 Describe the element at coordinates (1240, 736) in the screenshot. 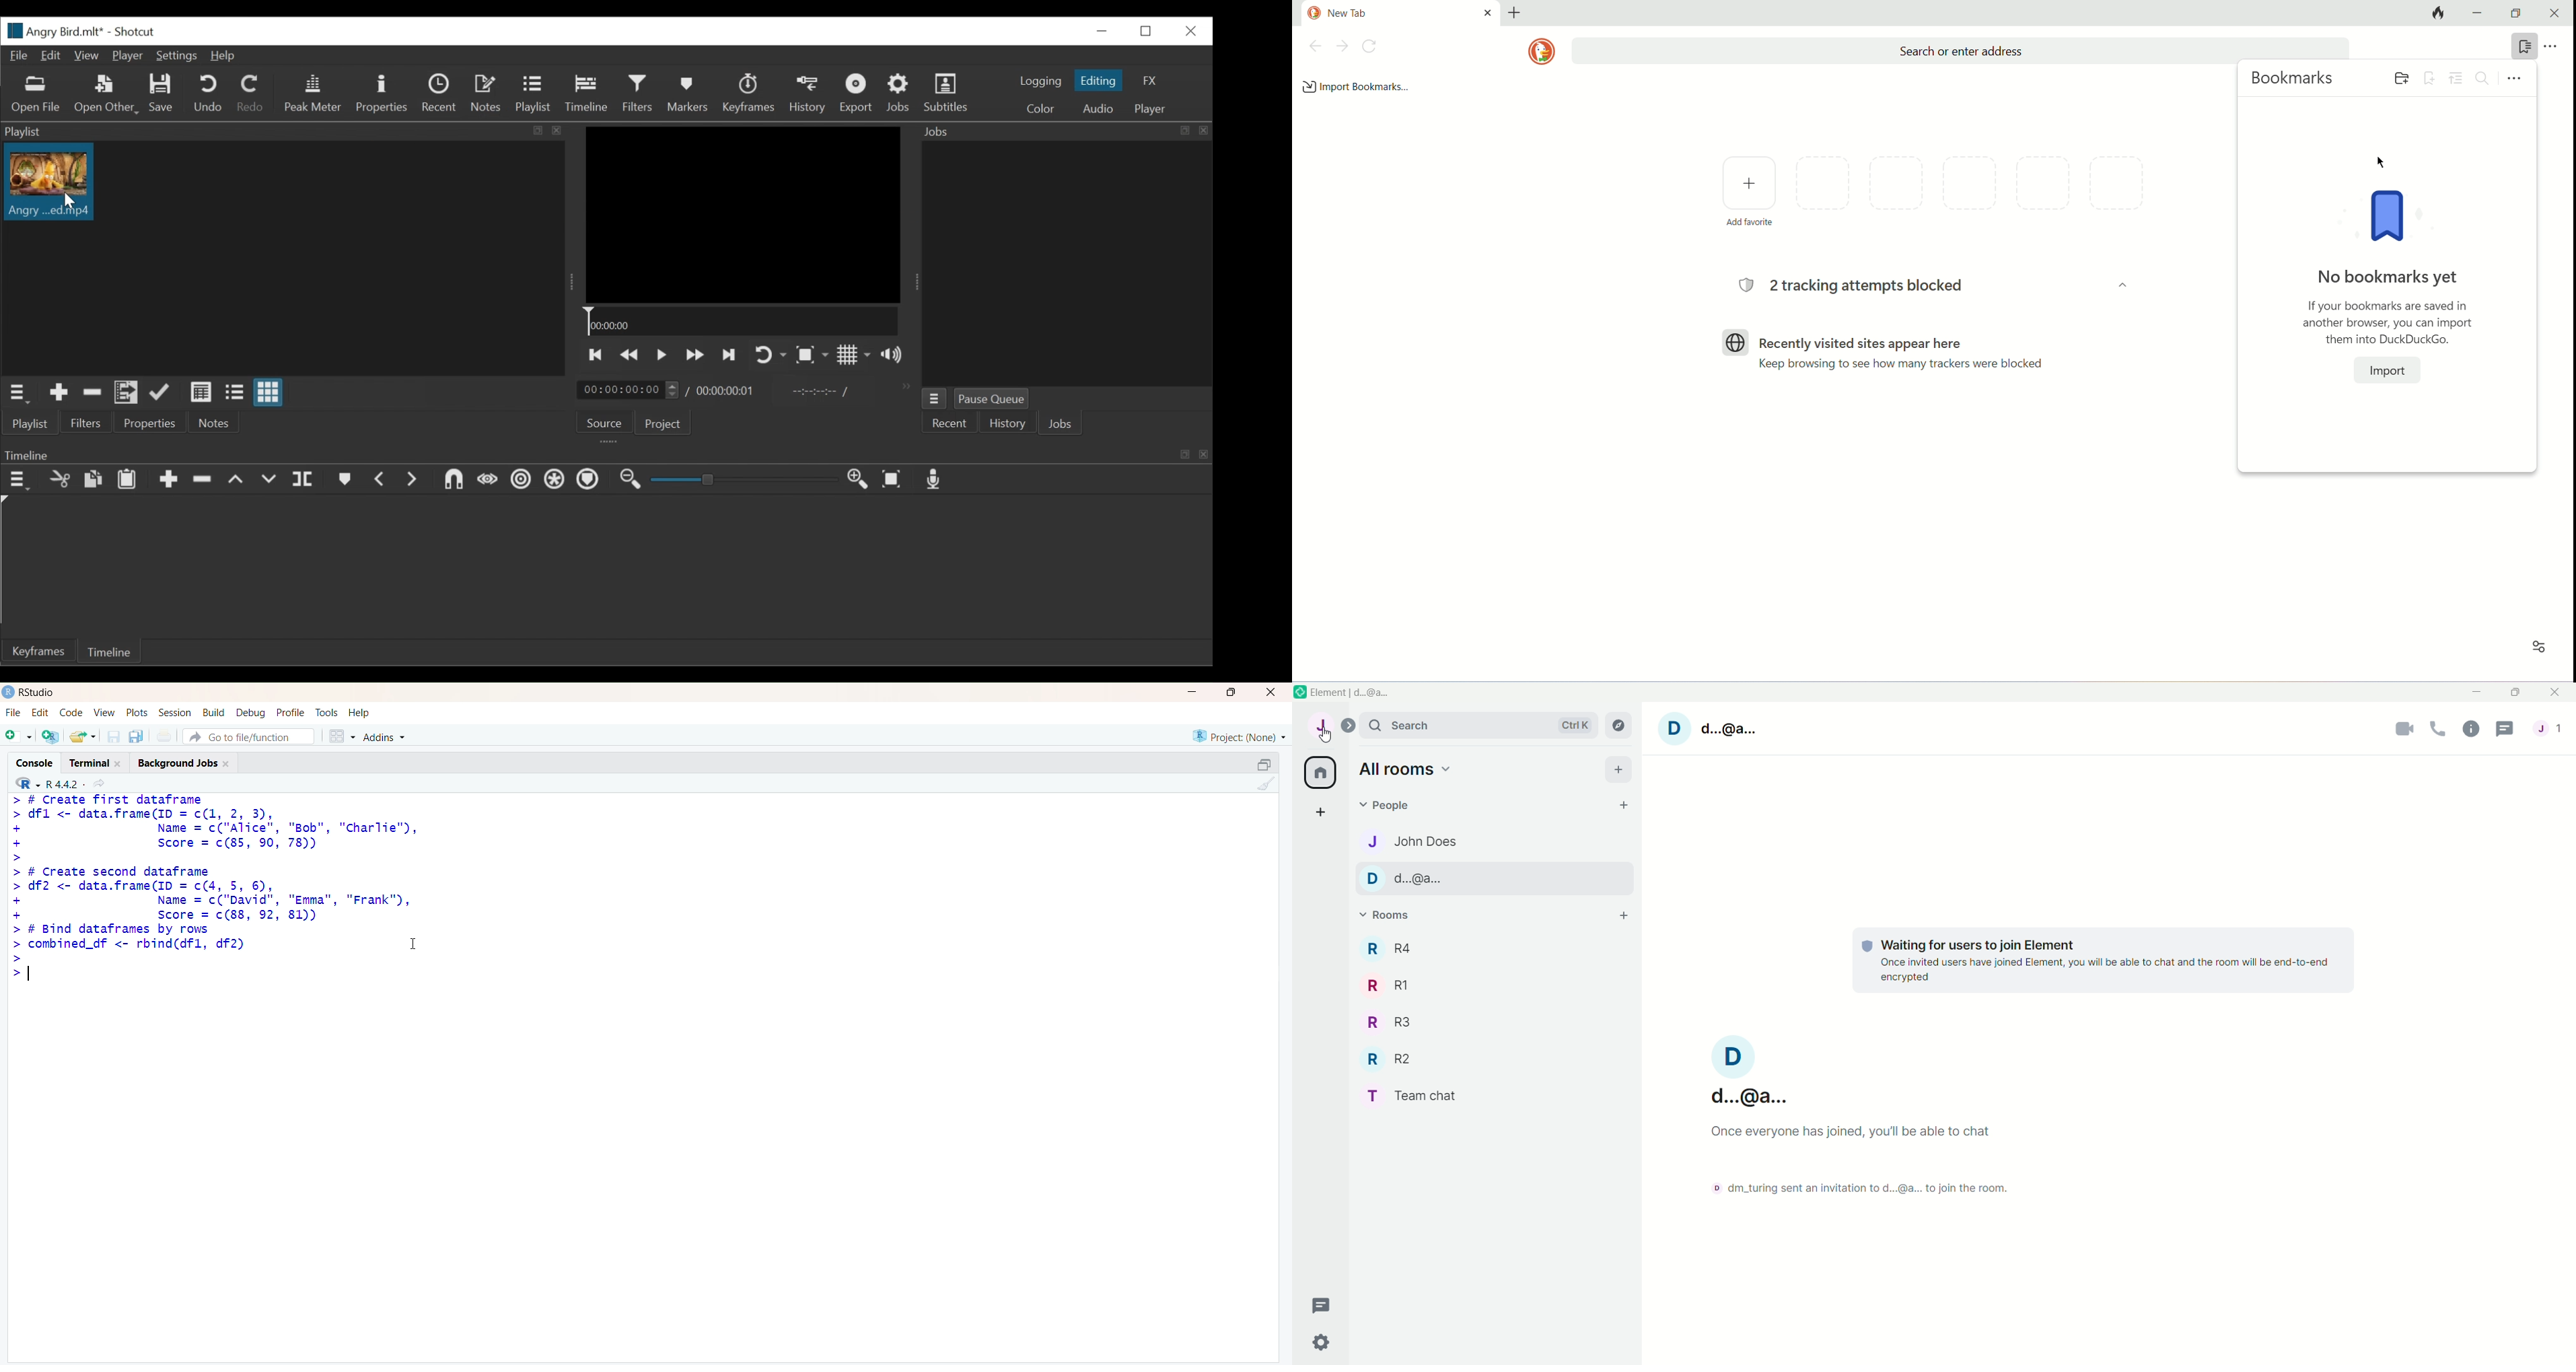

I see `Project: (None)` at that location.